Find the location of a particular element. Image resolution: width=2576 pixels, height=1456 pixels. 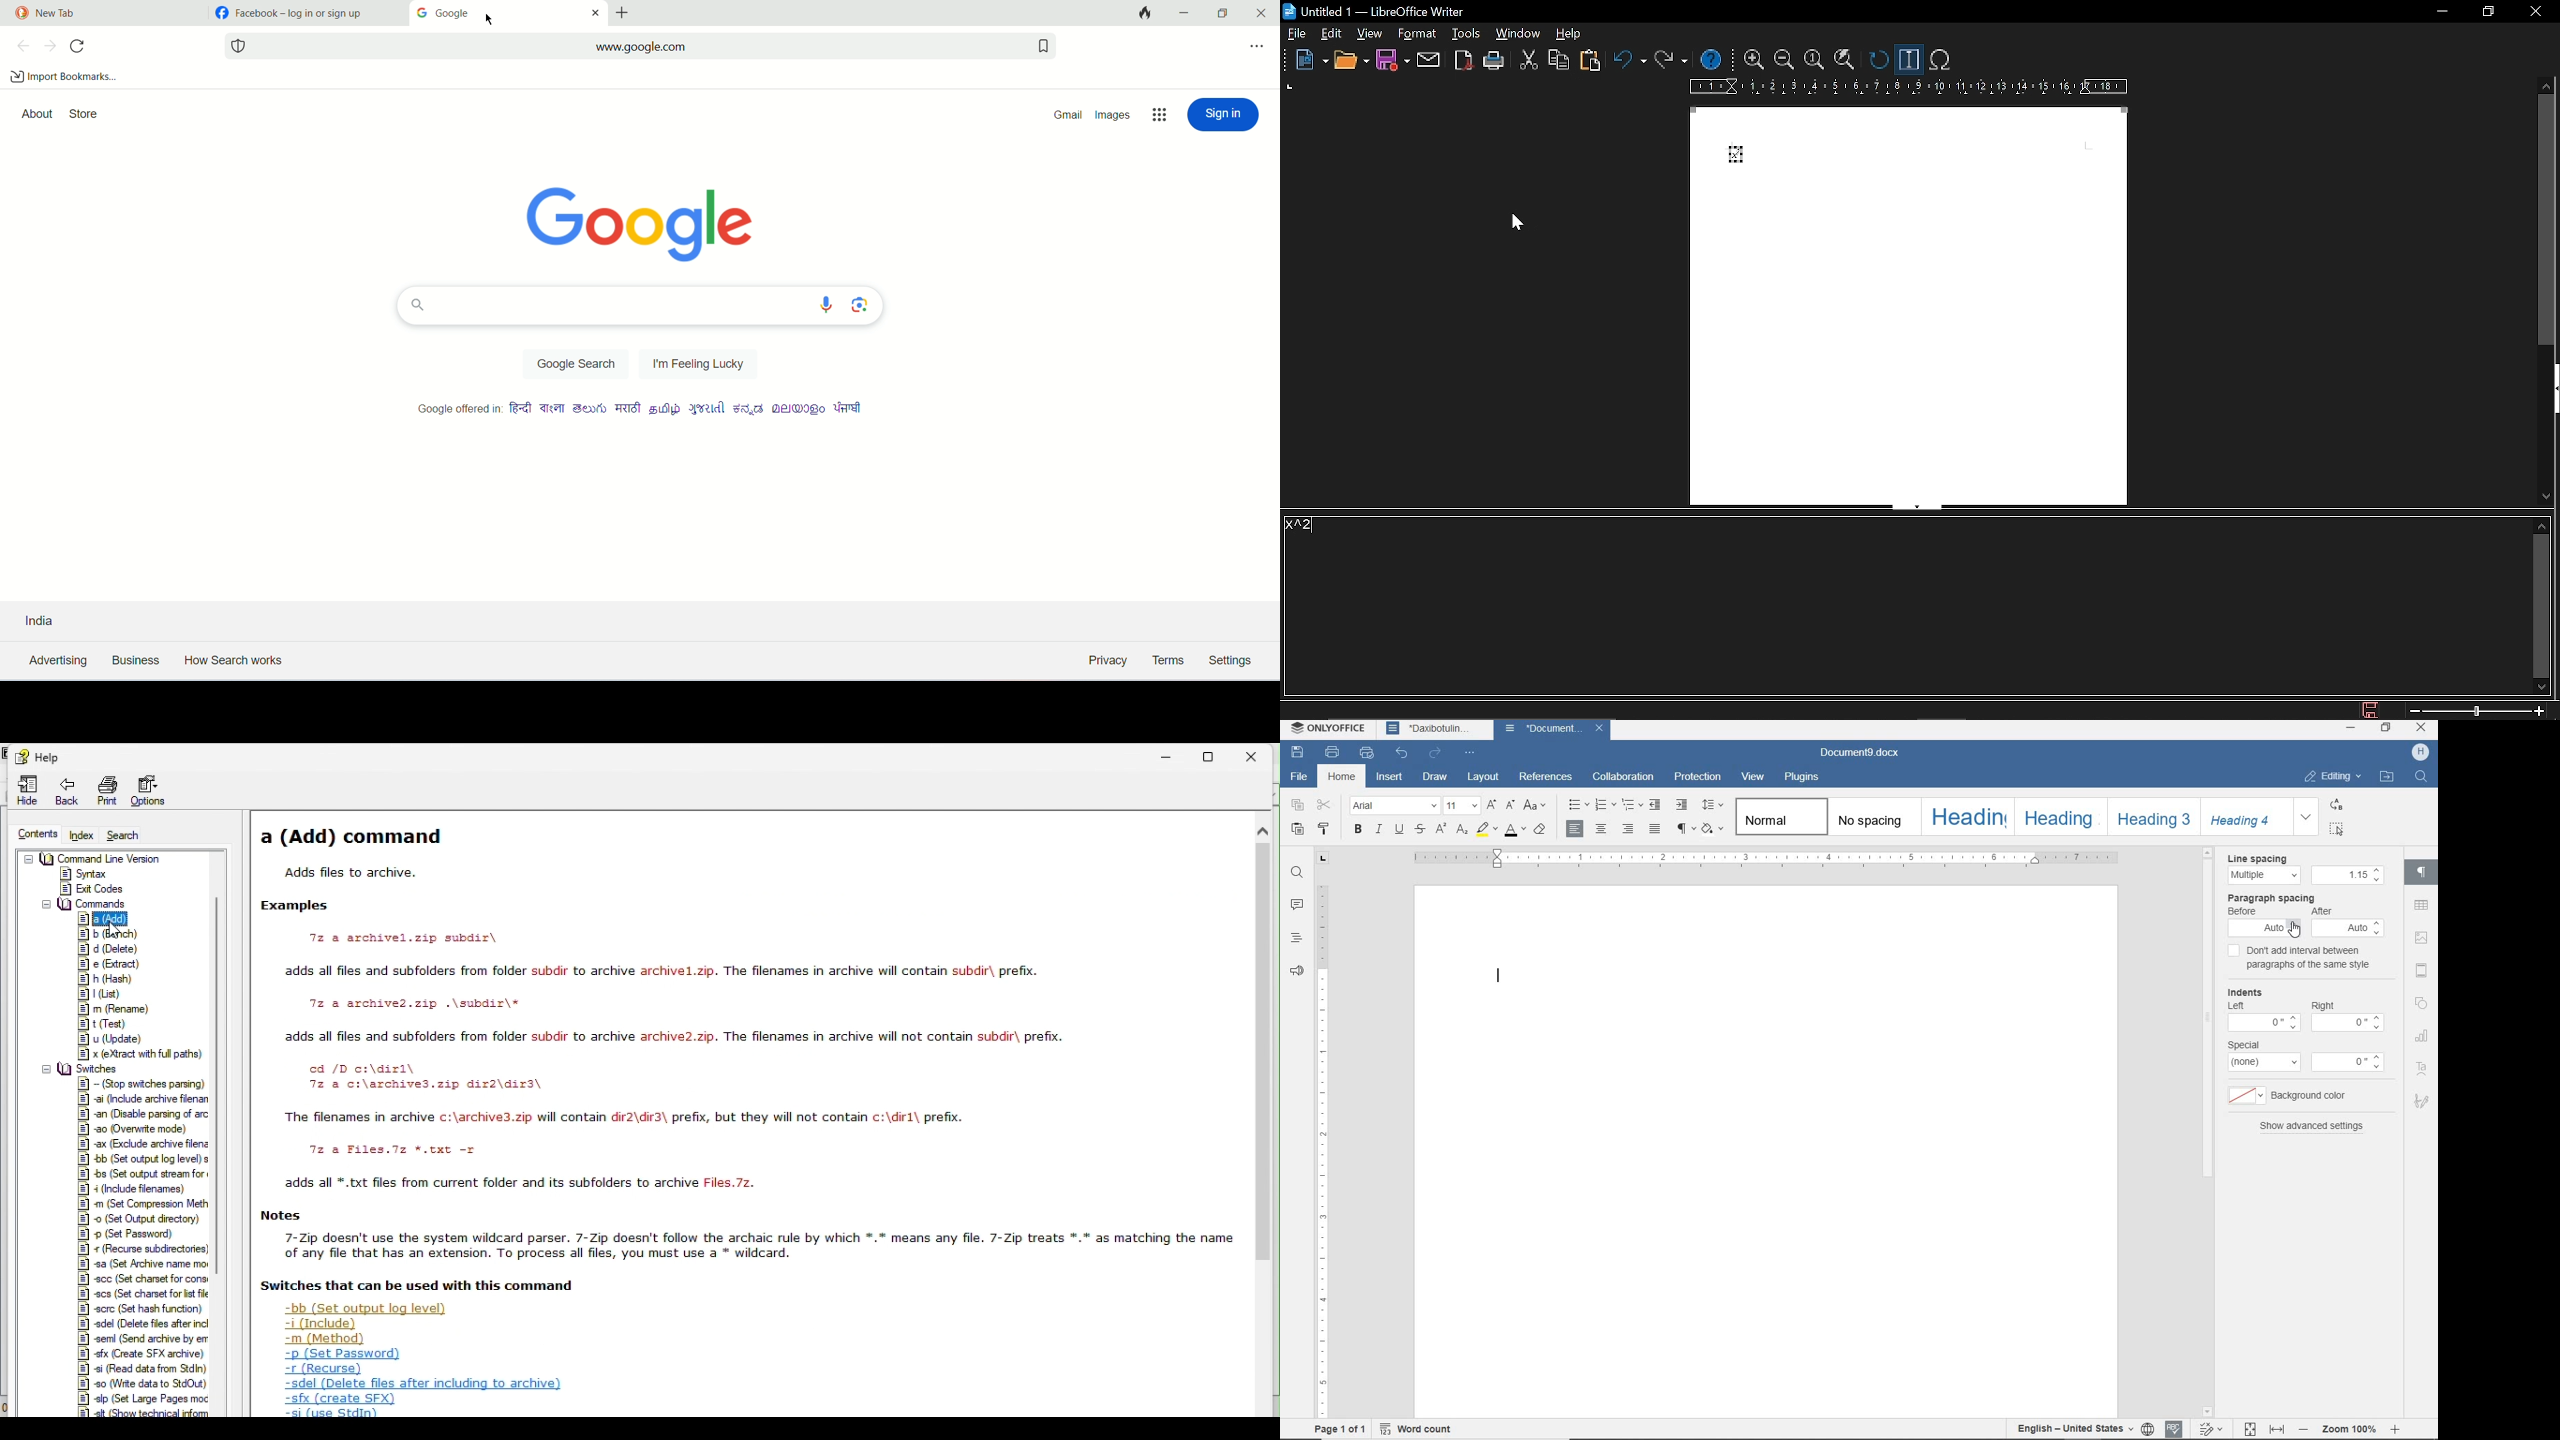

advertising is located at coordinates (55, 663).